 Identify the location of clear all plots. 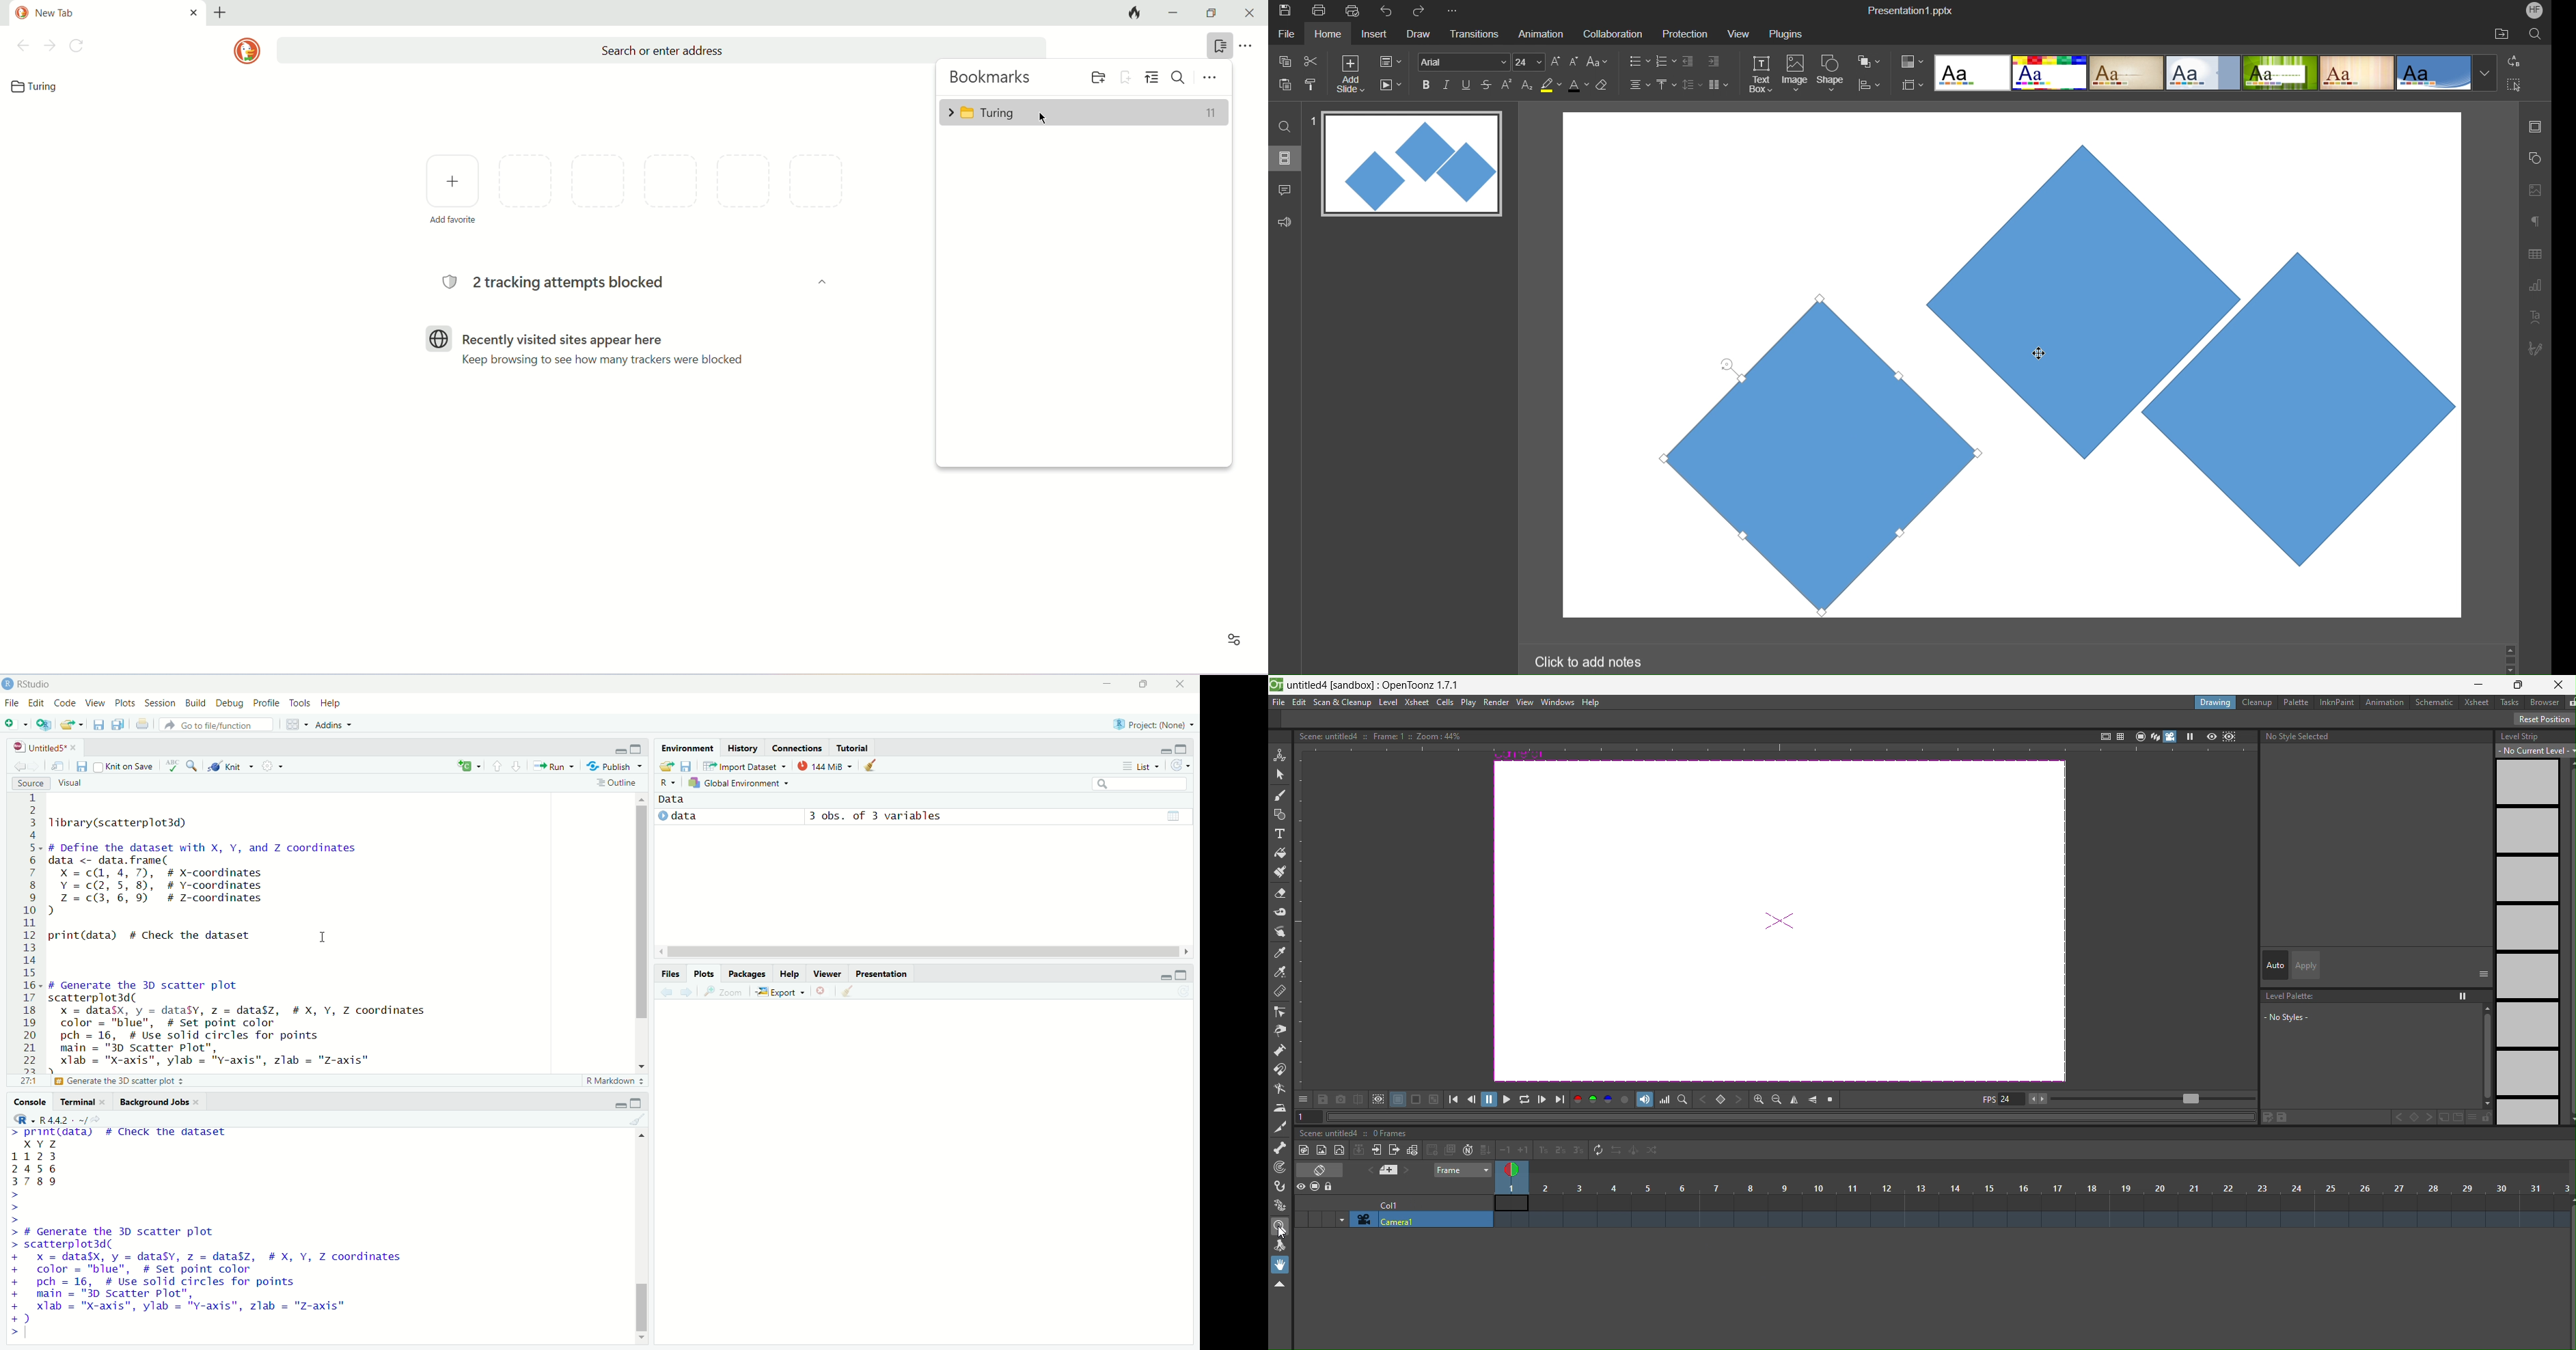
(850, 991).